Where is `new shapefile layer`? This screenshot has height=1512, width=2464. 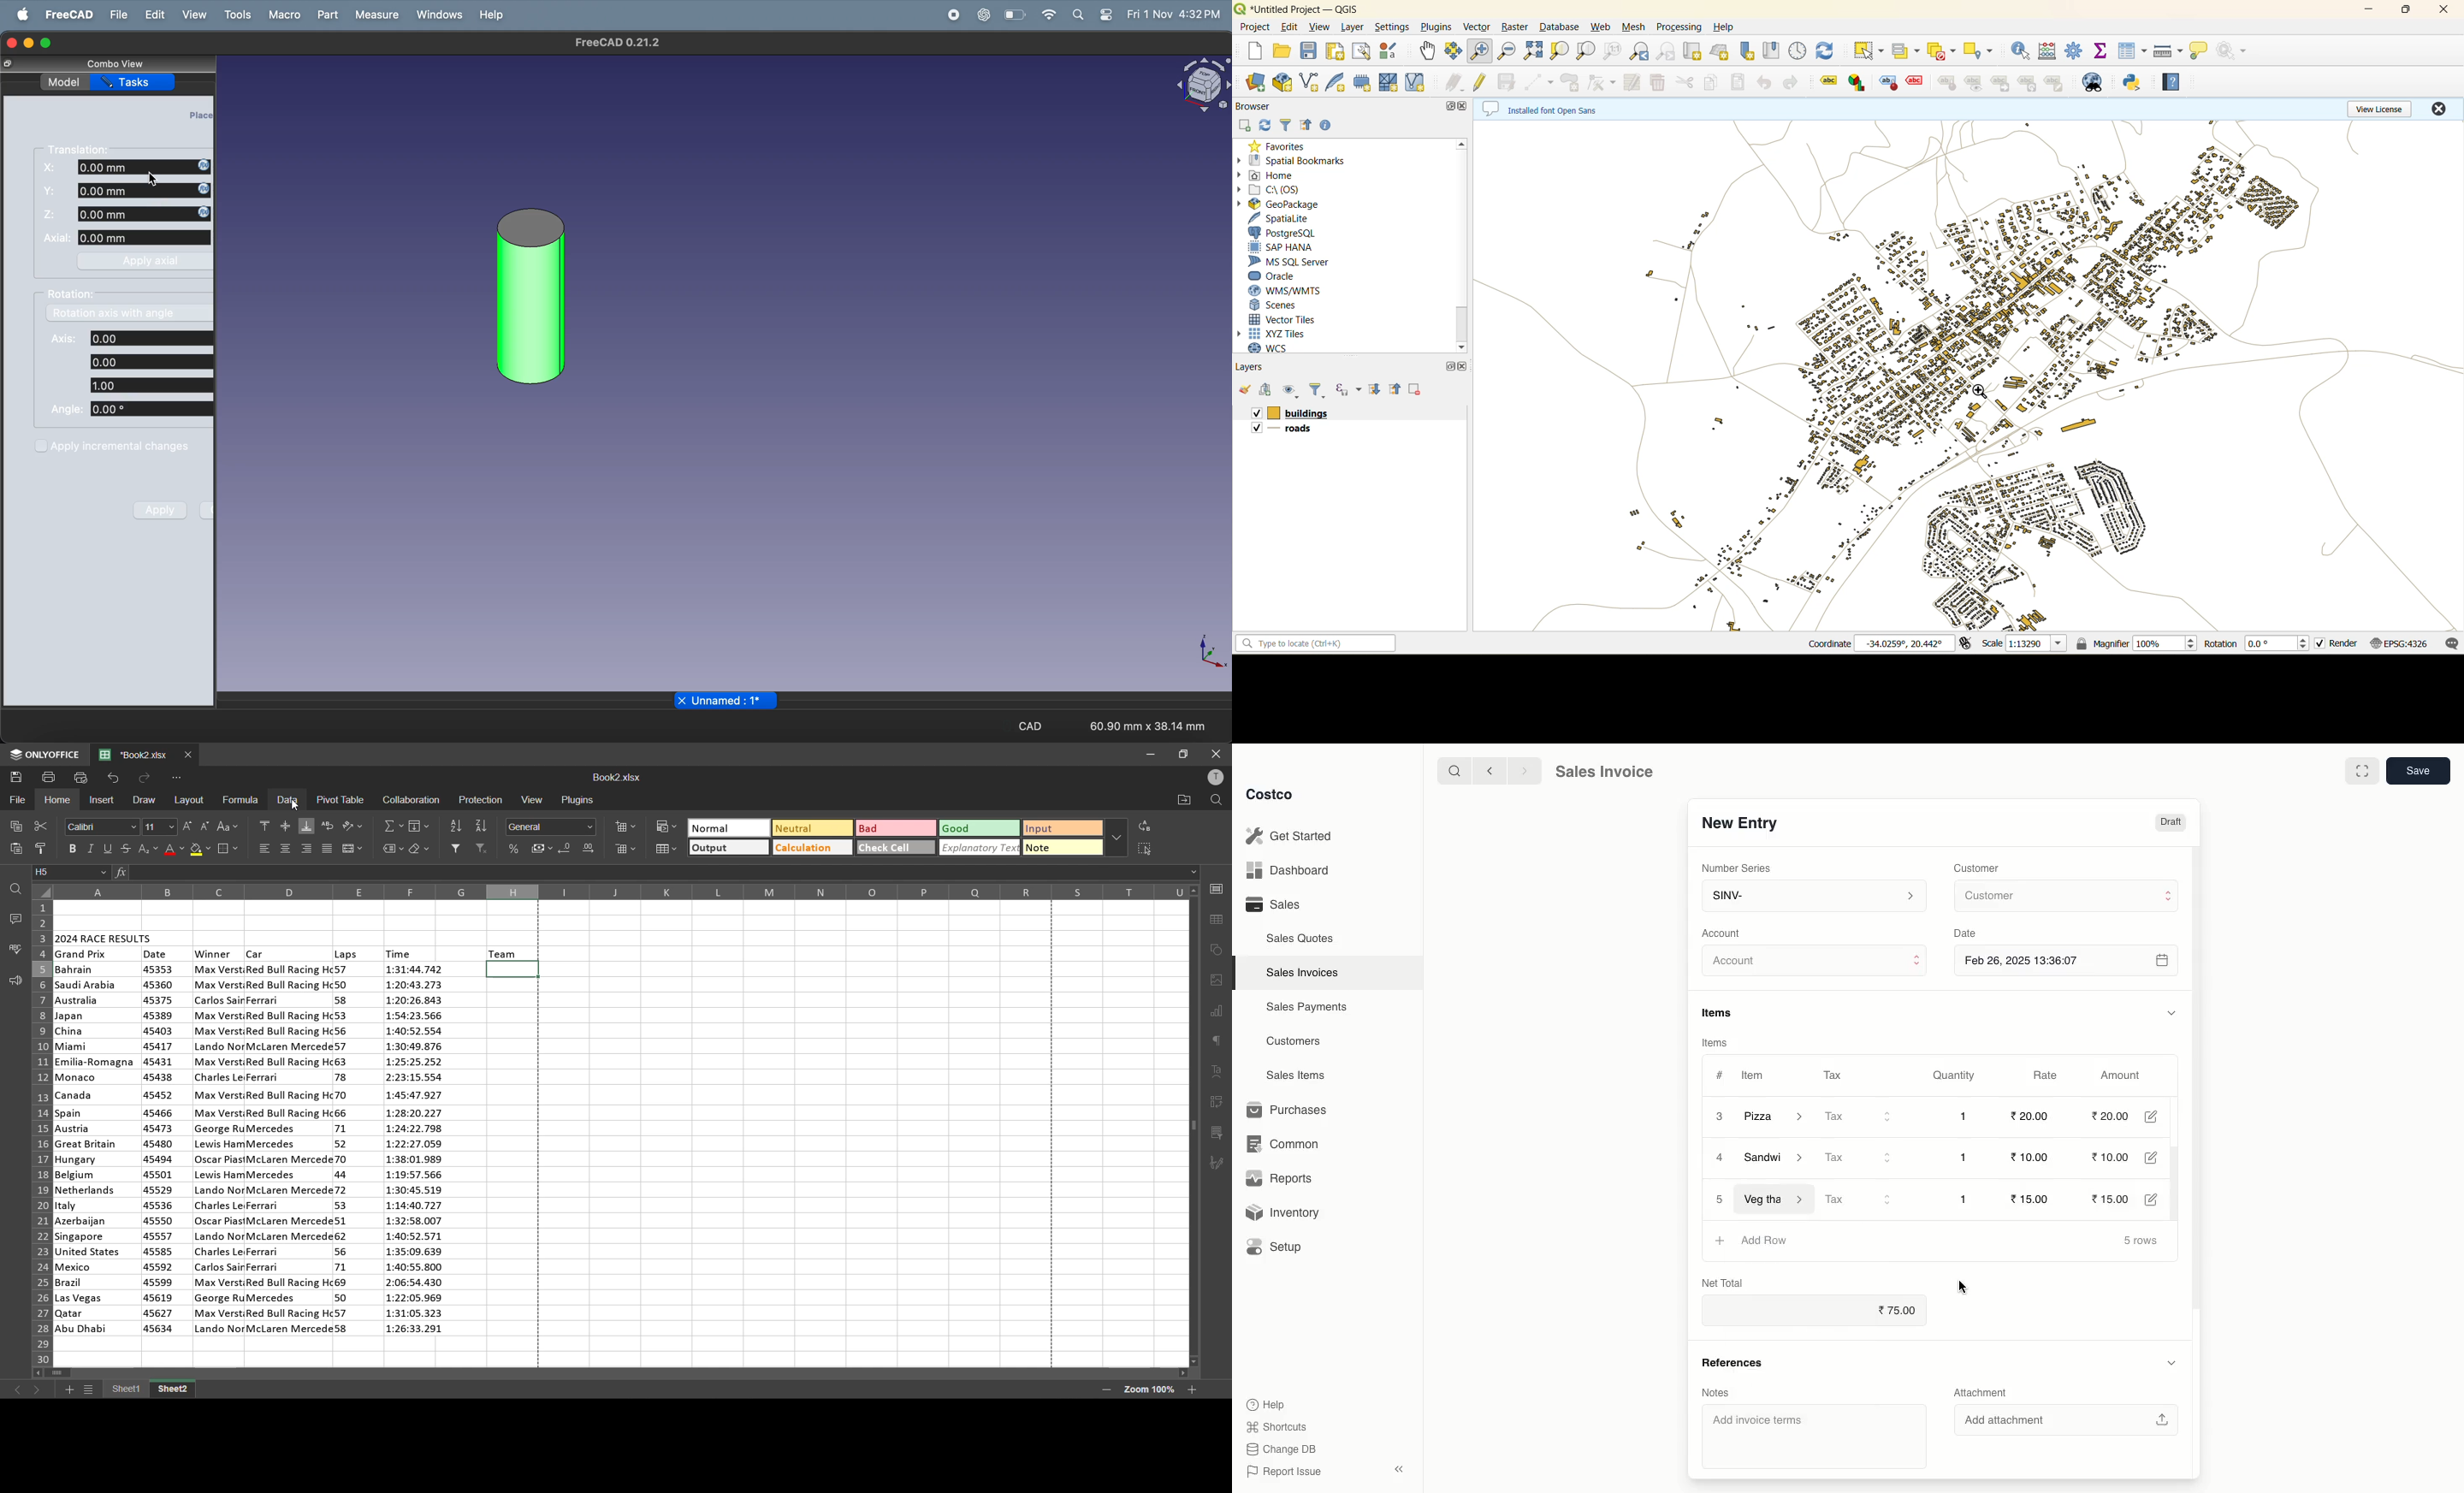 new shapefile layer is located at coordinates (1312, 82).